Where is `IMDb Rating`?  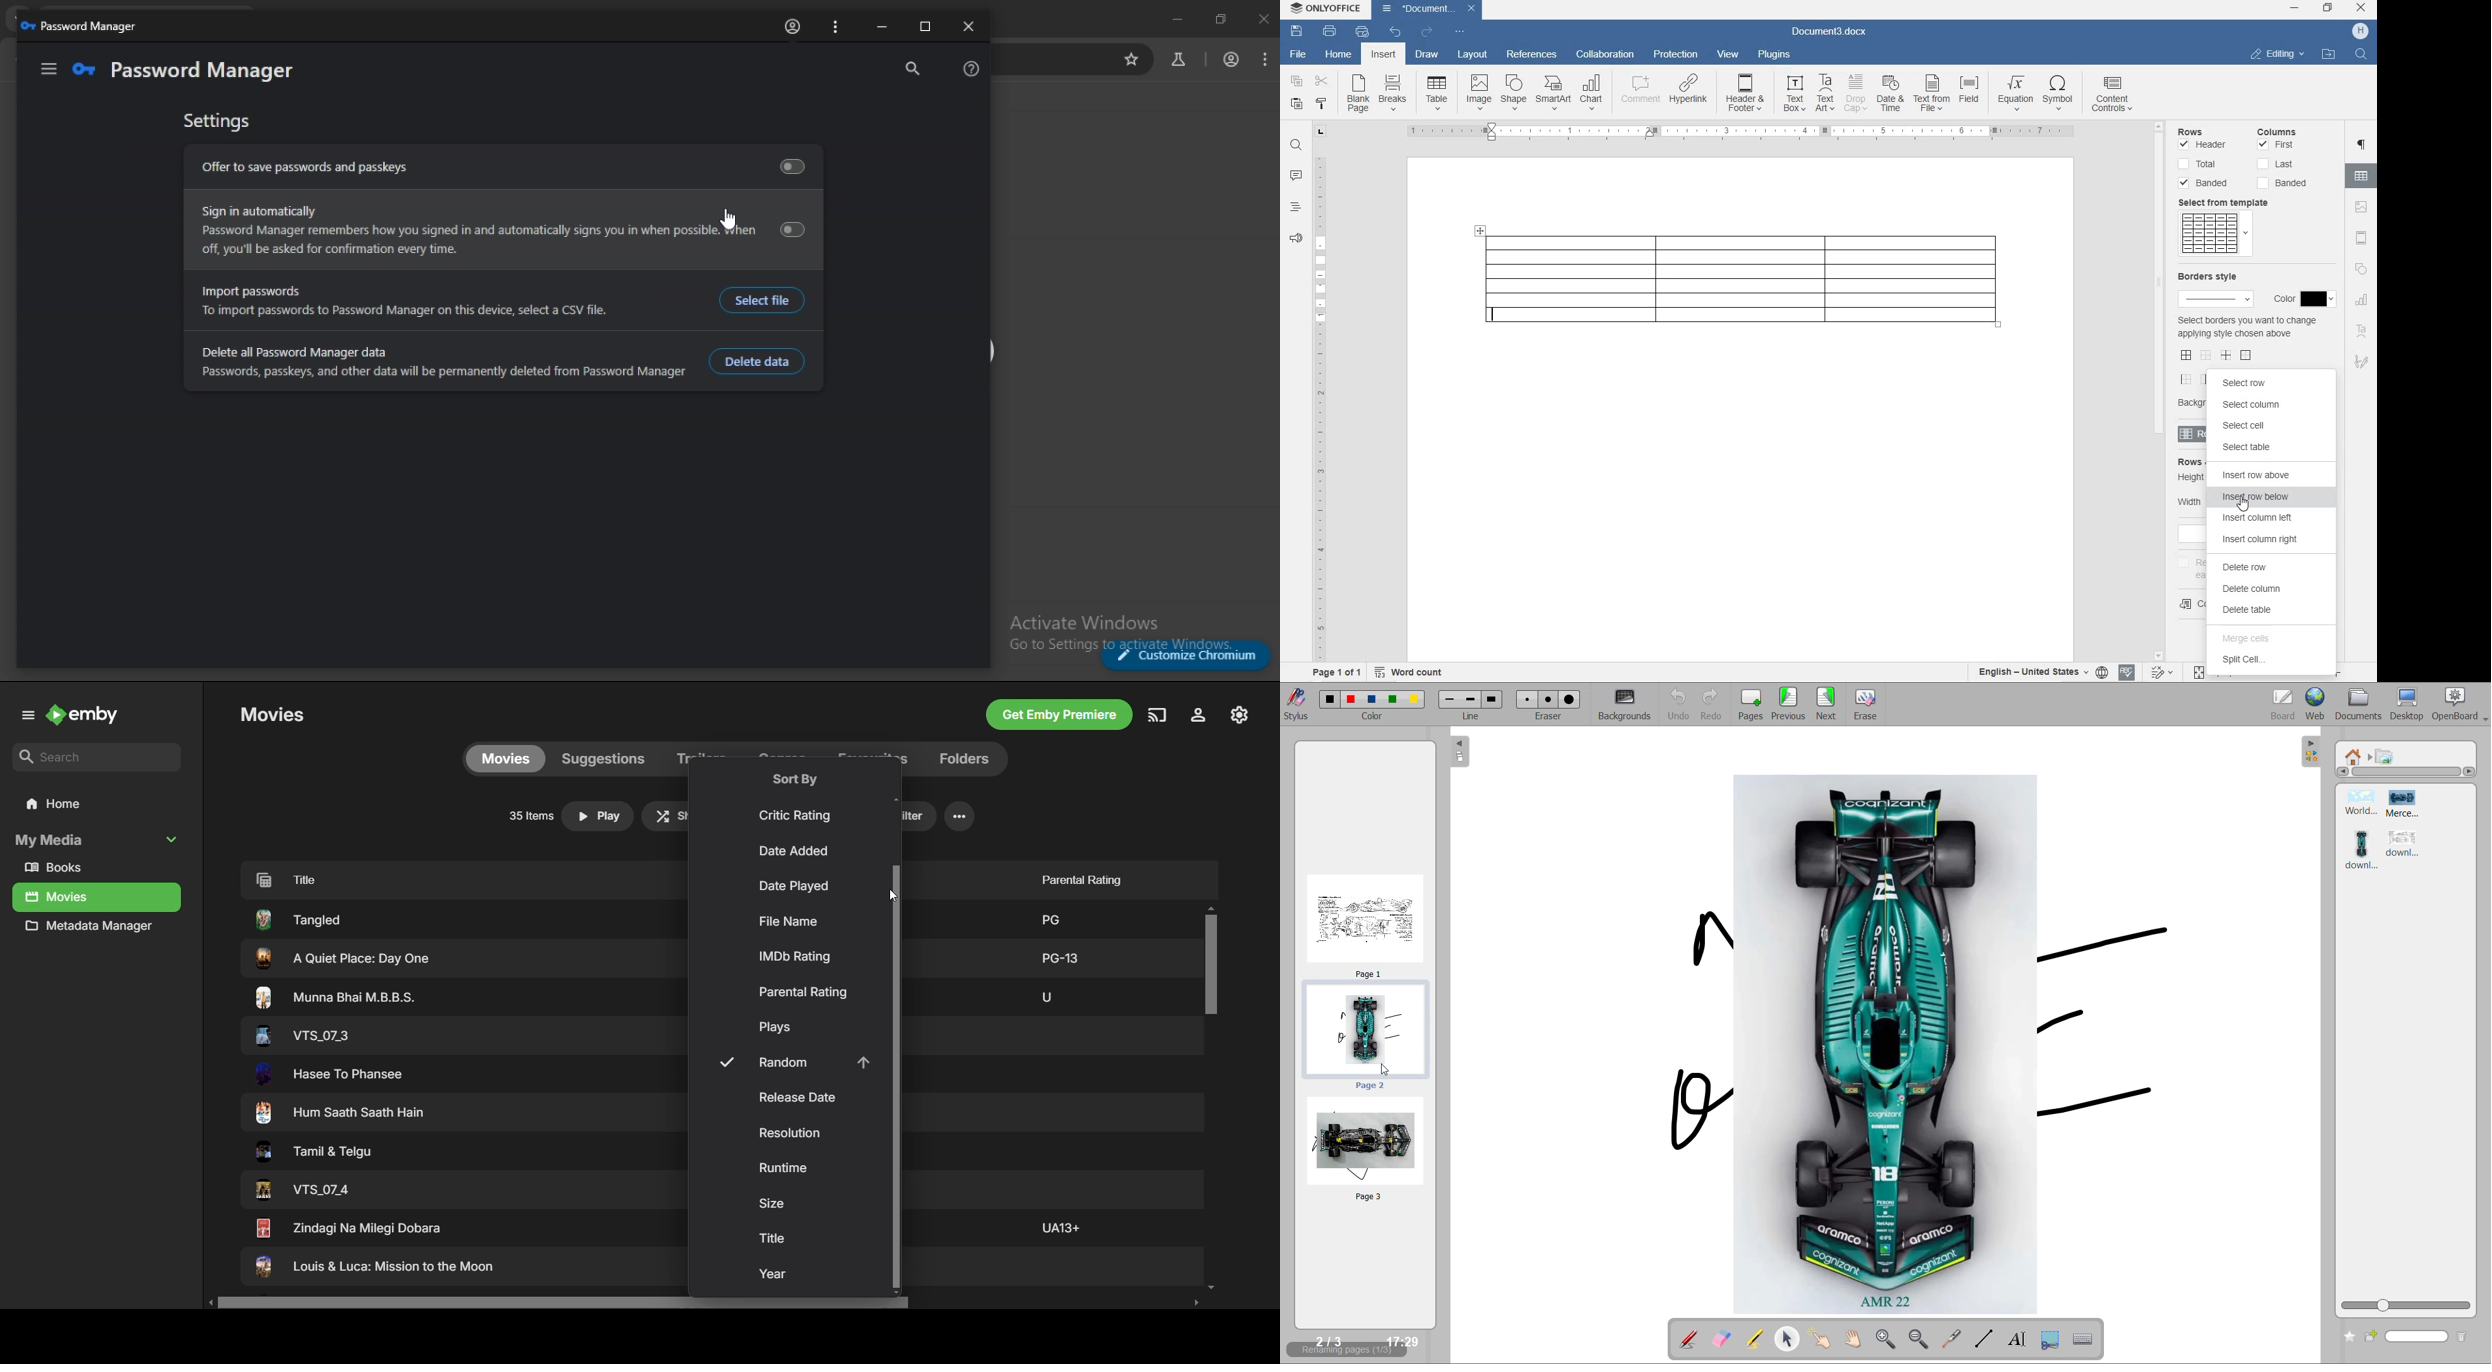
IMDb Rating is located at coordinates (797, 957).